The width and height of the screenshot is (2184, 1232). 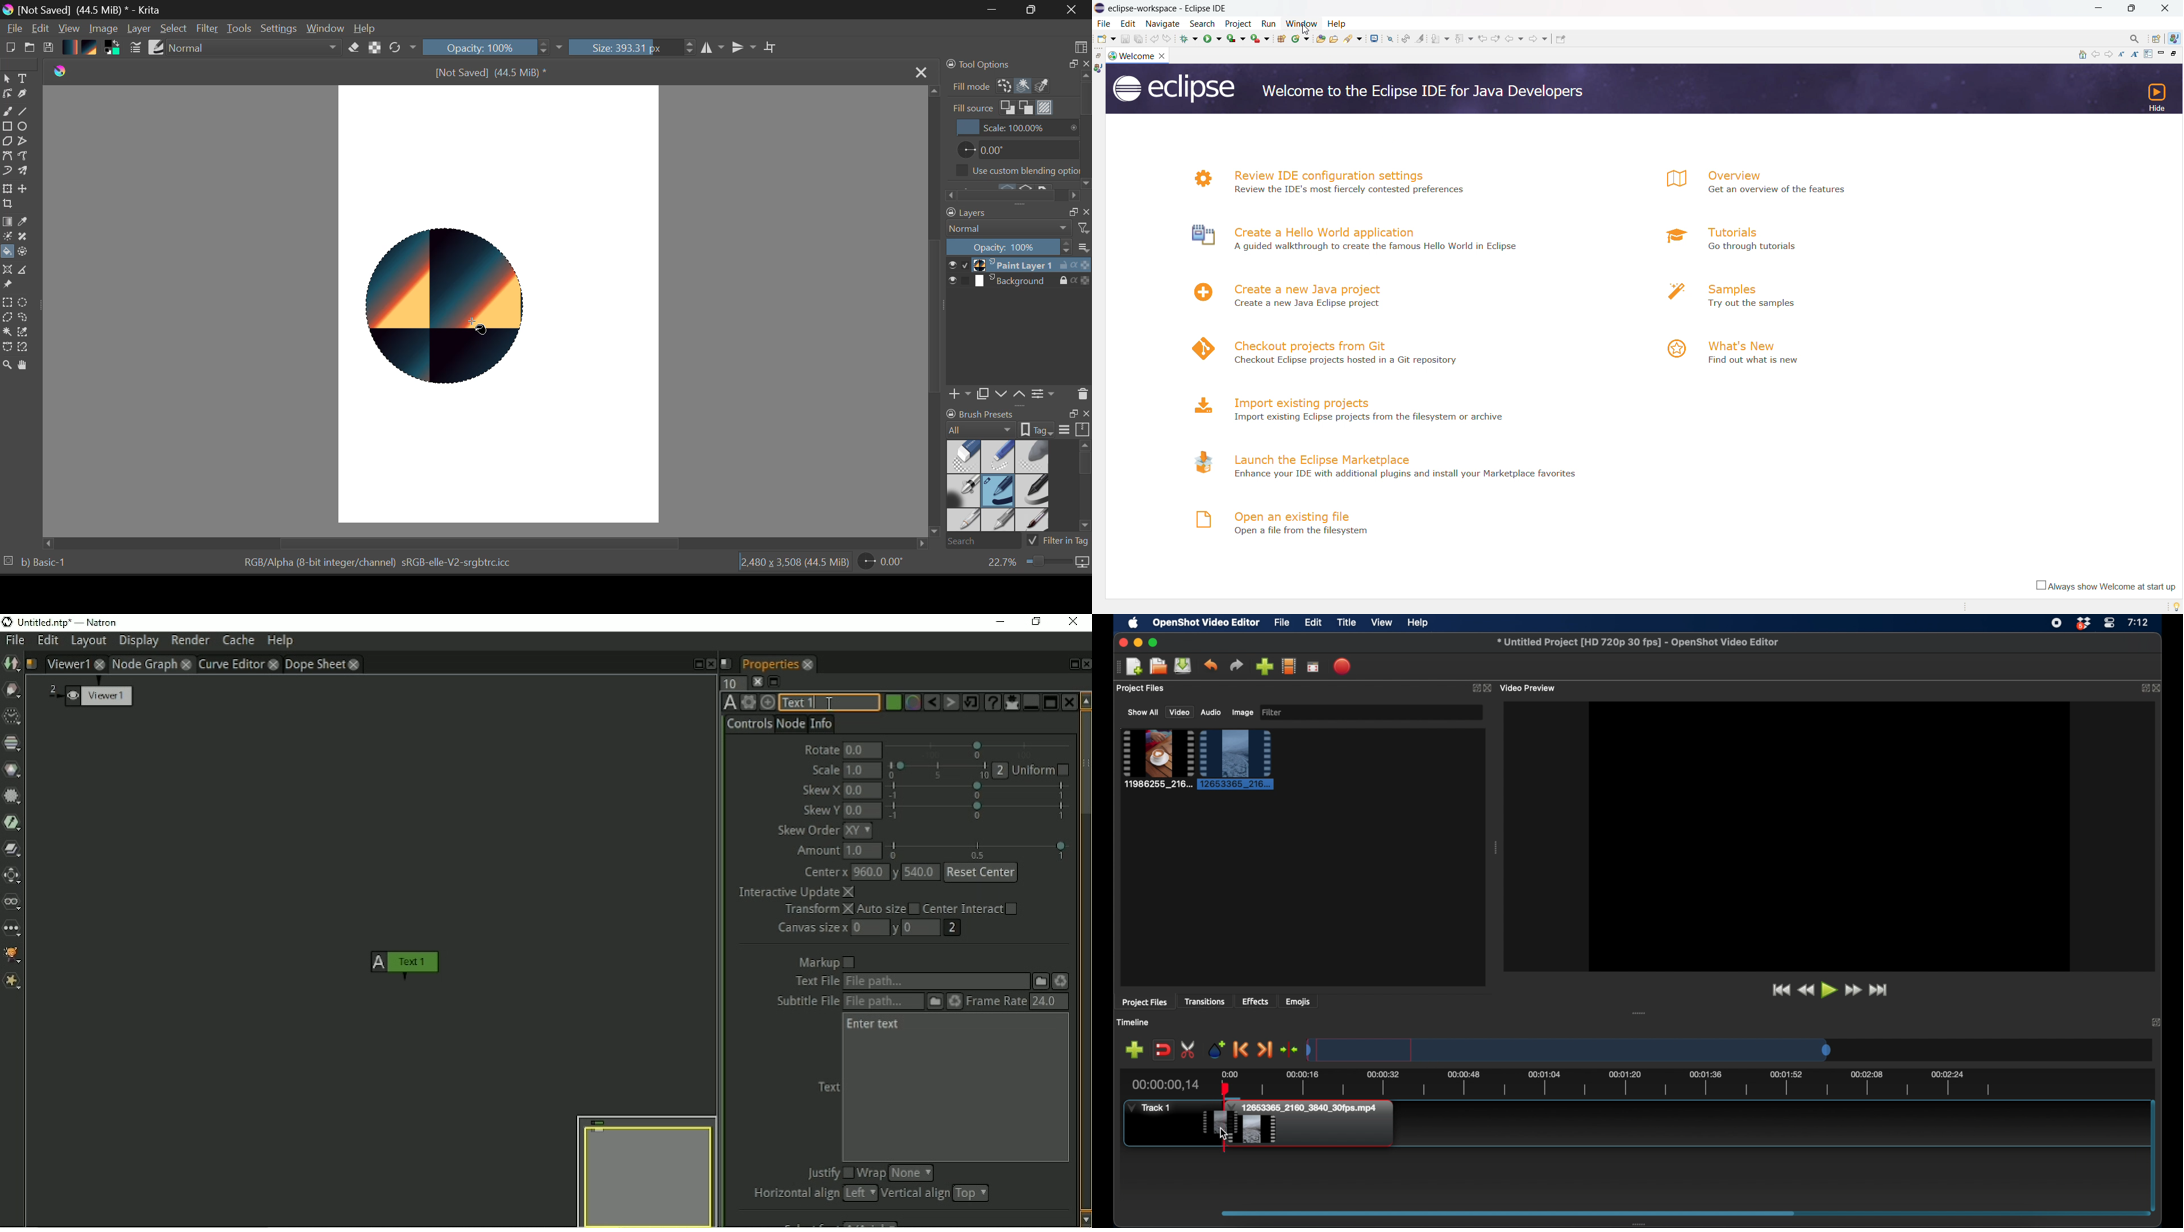 What do you see at coordinates (27, 113) in the screenshot?
I see `Line` at bounding box center [27, 113].